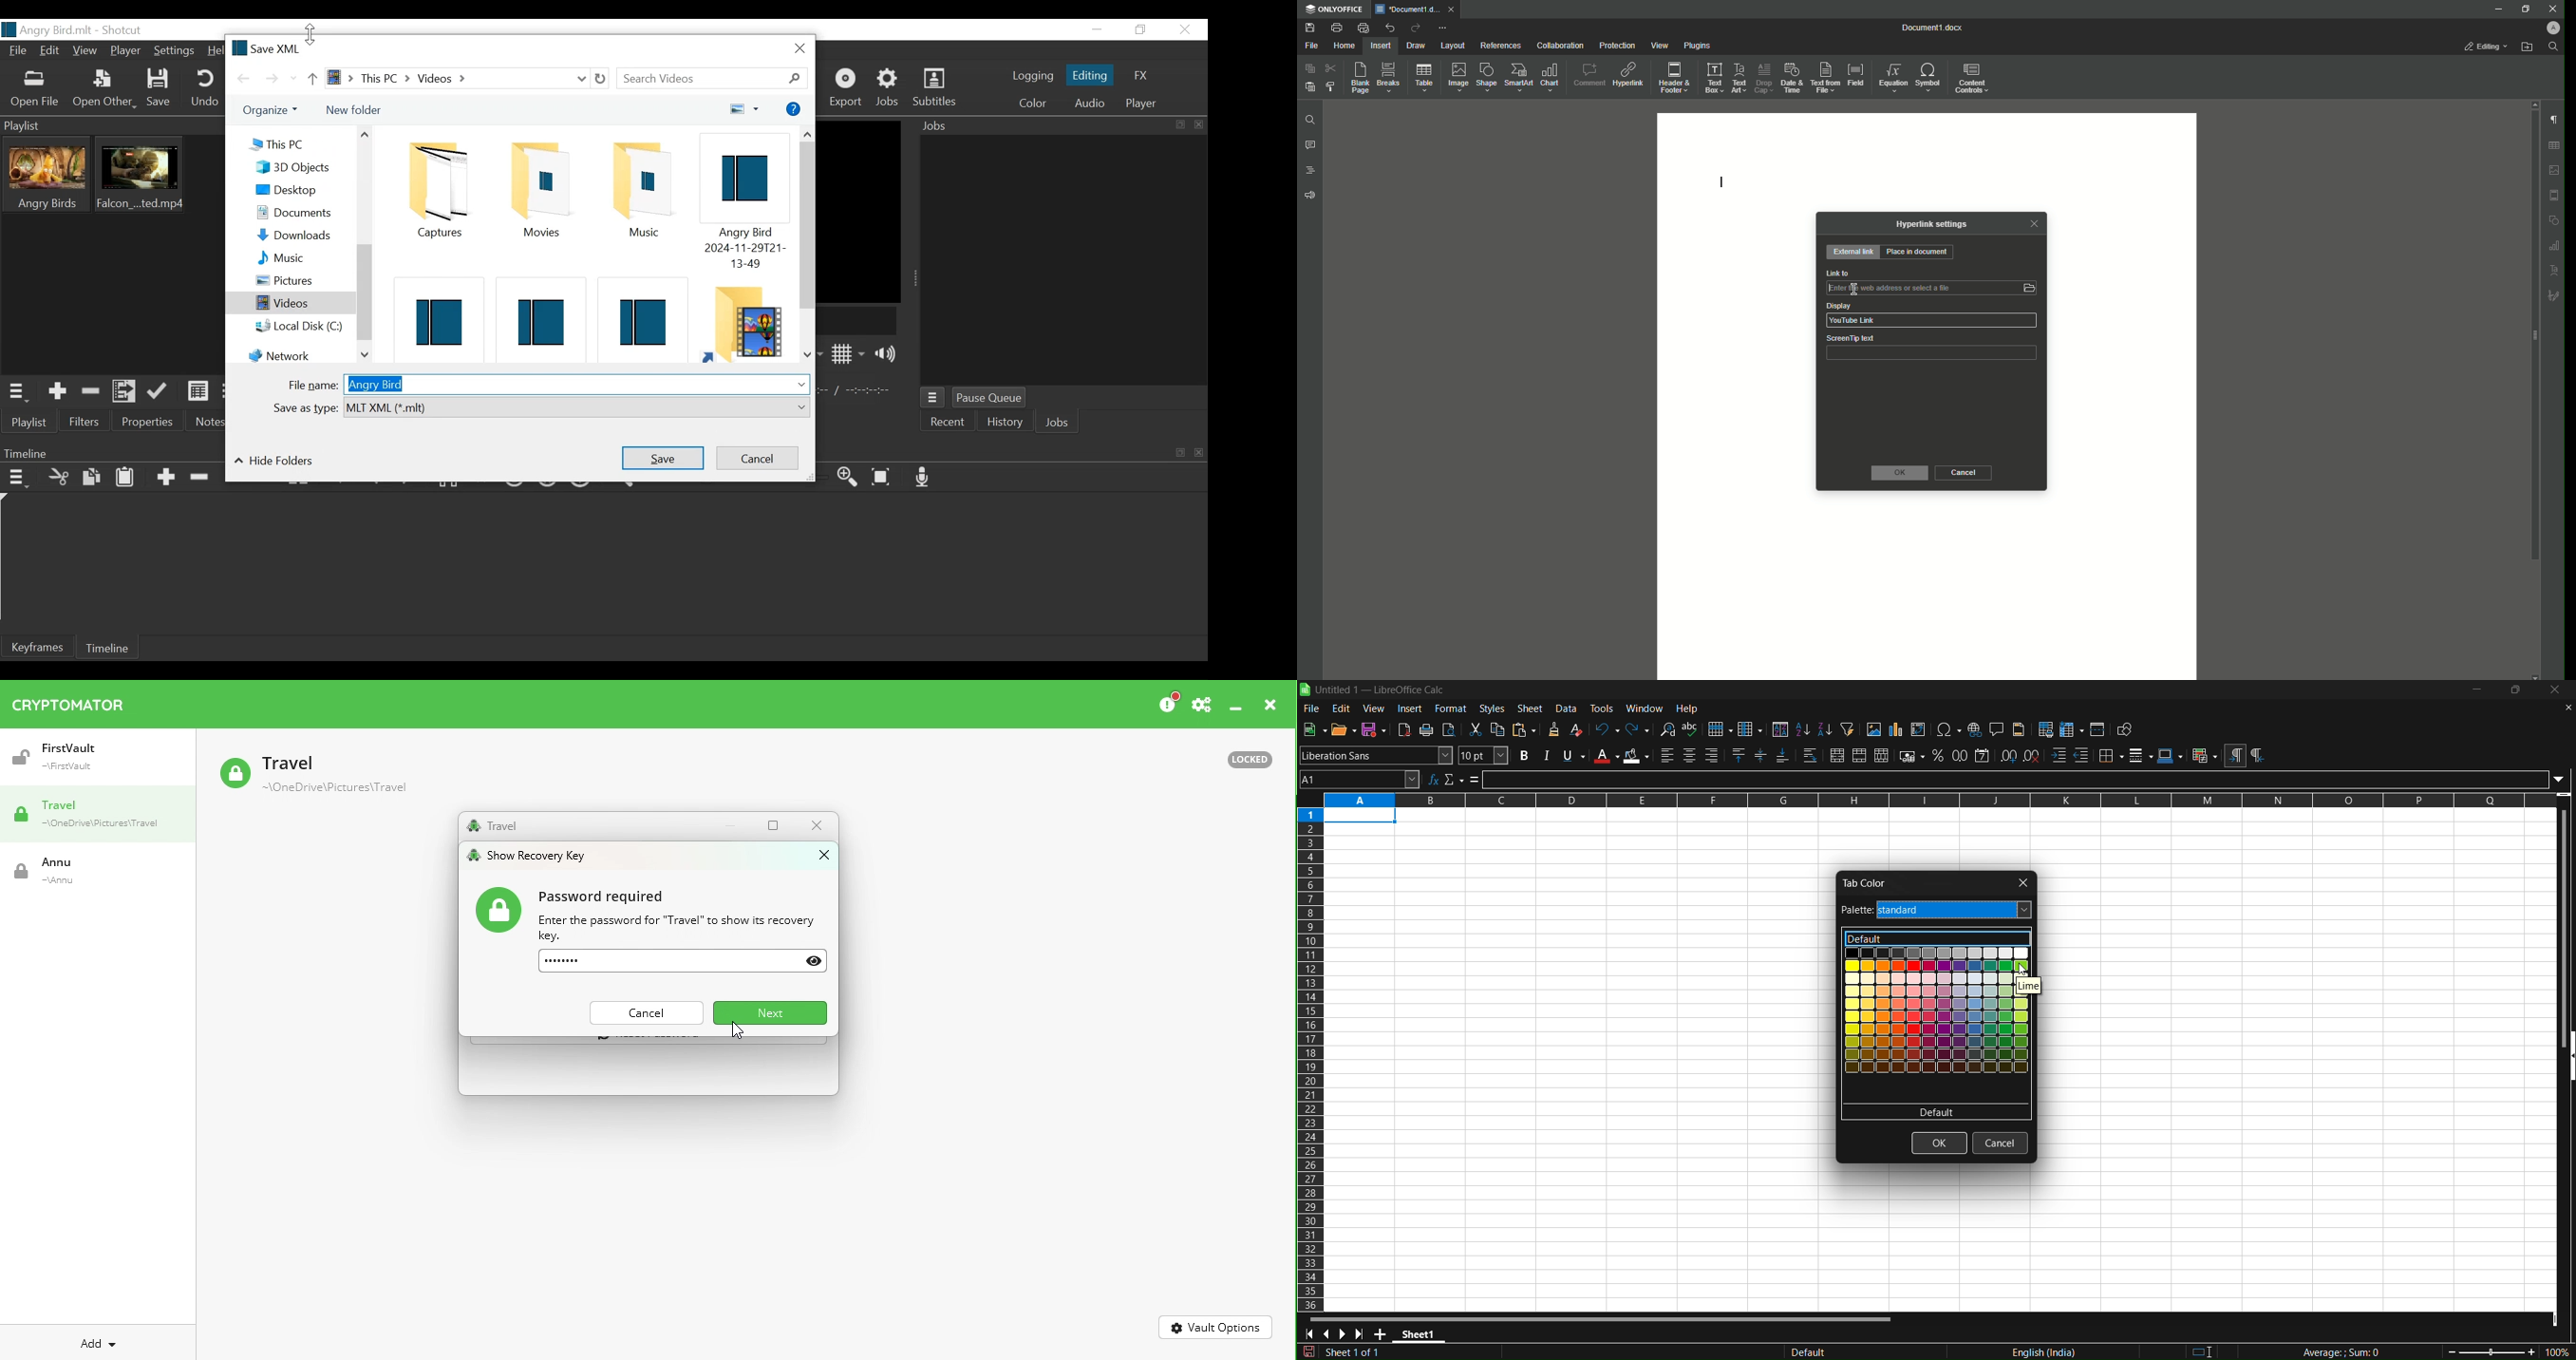  Describe the element at coordinates (1715, 77) in the screenshot. I see `Text Box` at that location.